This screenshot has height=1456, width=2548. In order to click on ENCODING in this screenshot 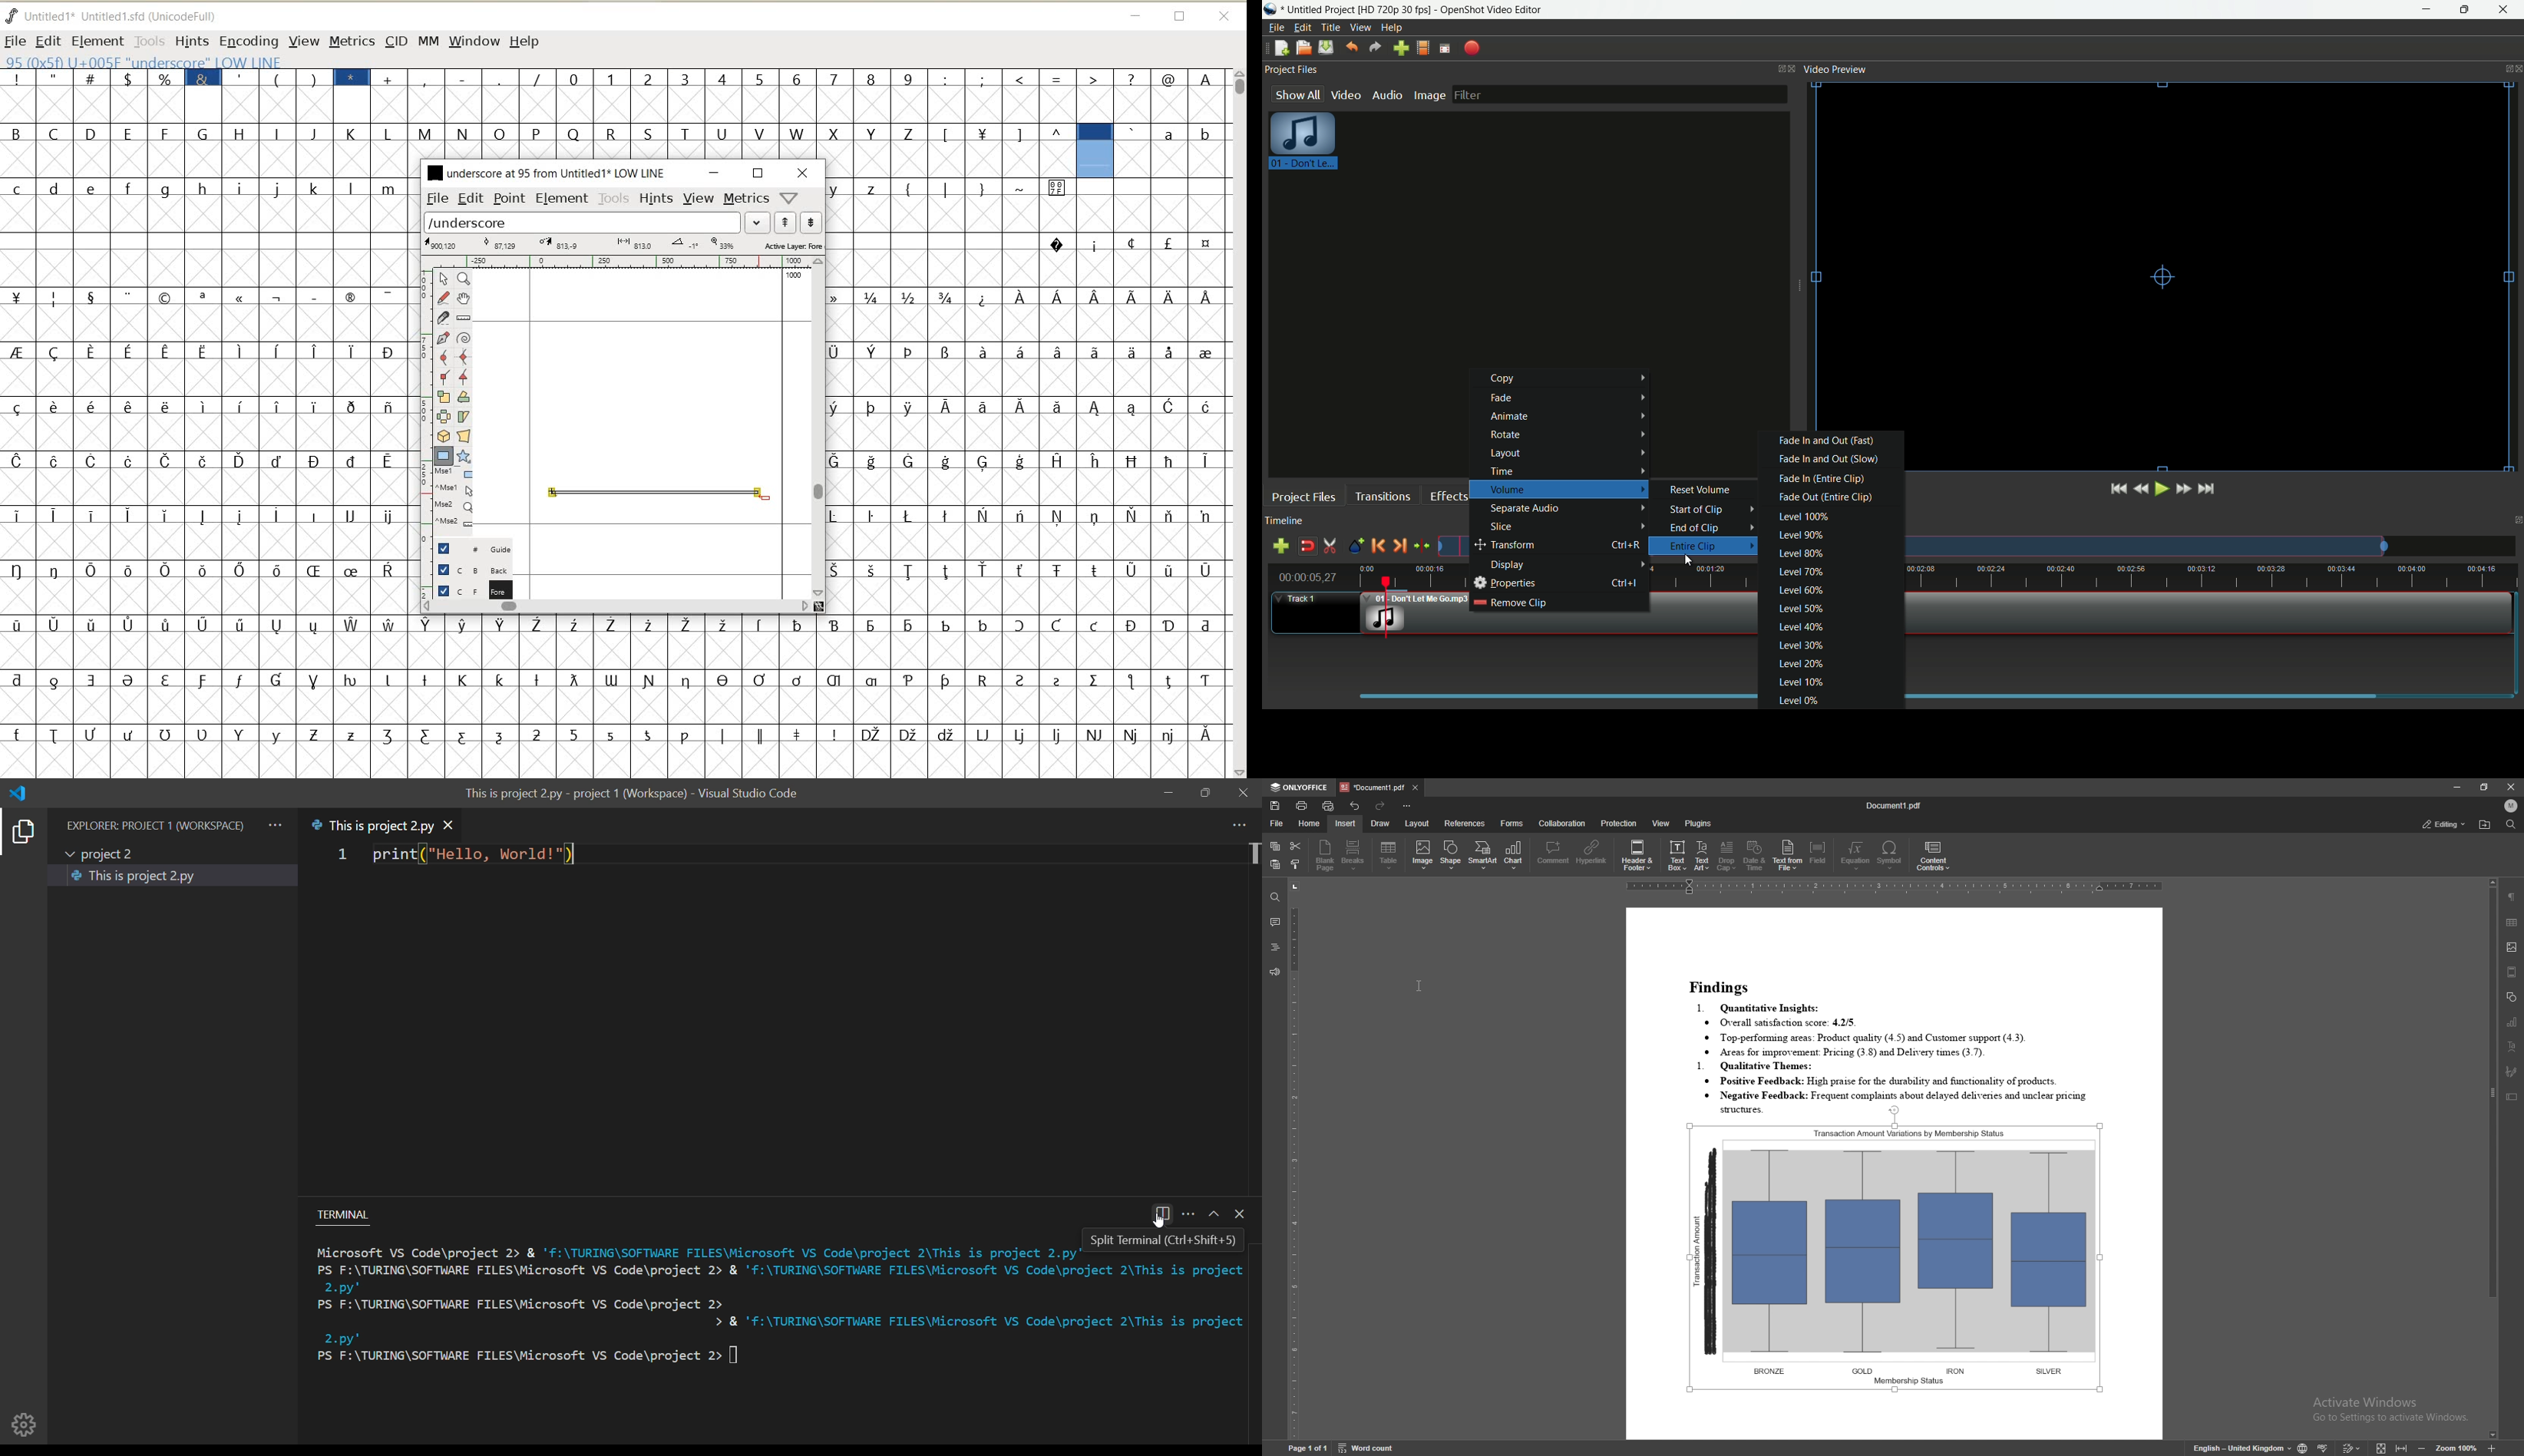, I will do `click(248, 42)`.